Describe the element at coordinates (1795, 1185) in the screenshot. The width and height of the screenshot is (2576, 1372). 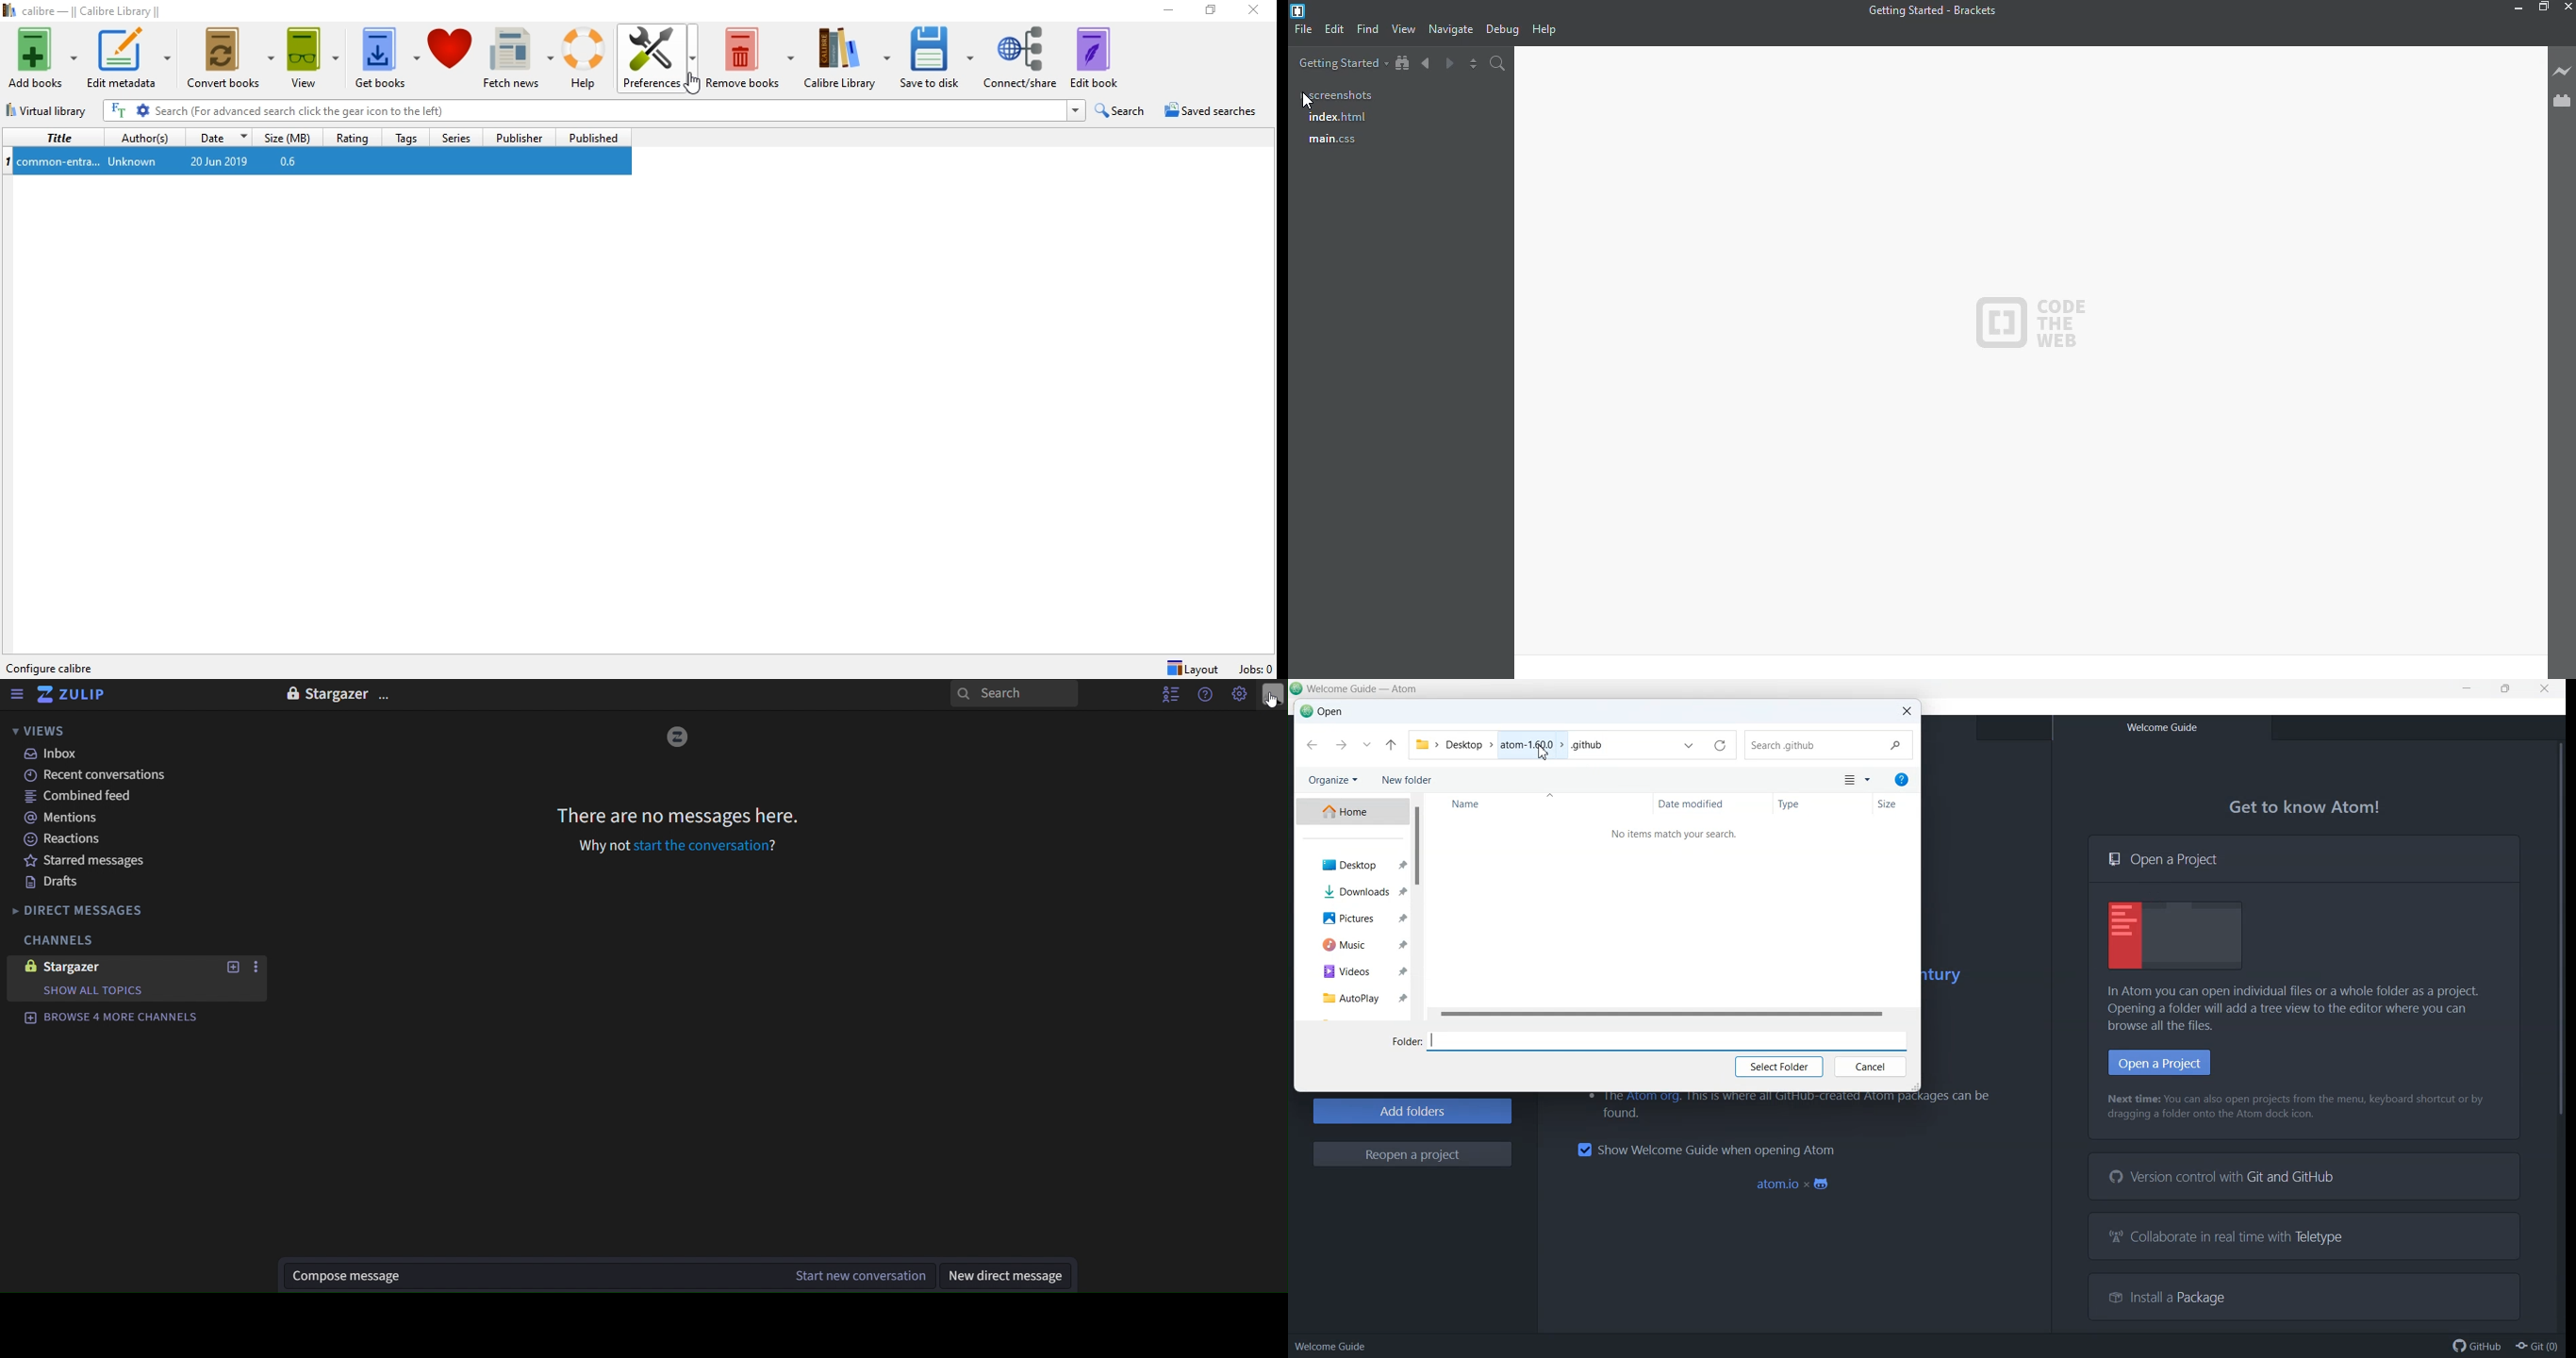
I see `atom.io` at that location.